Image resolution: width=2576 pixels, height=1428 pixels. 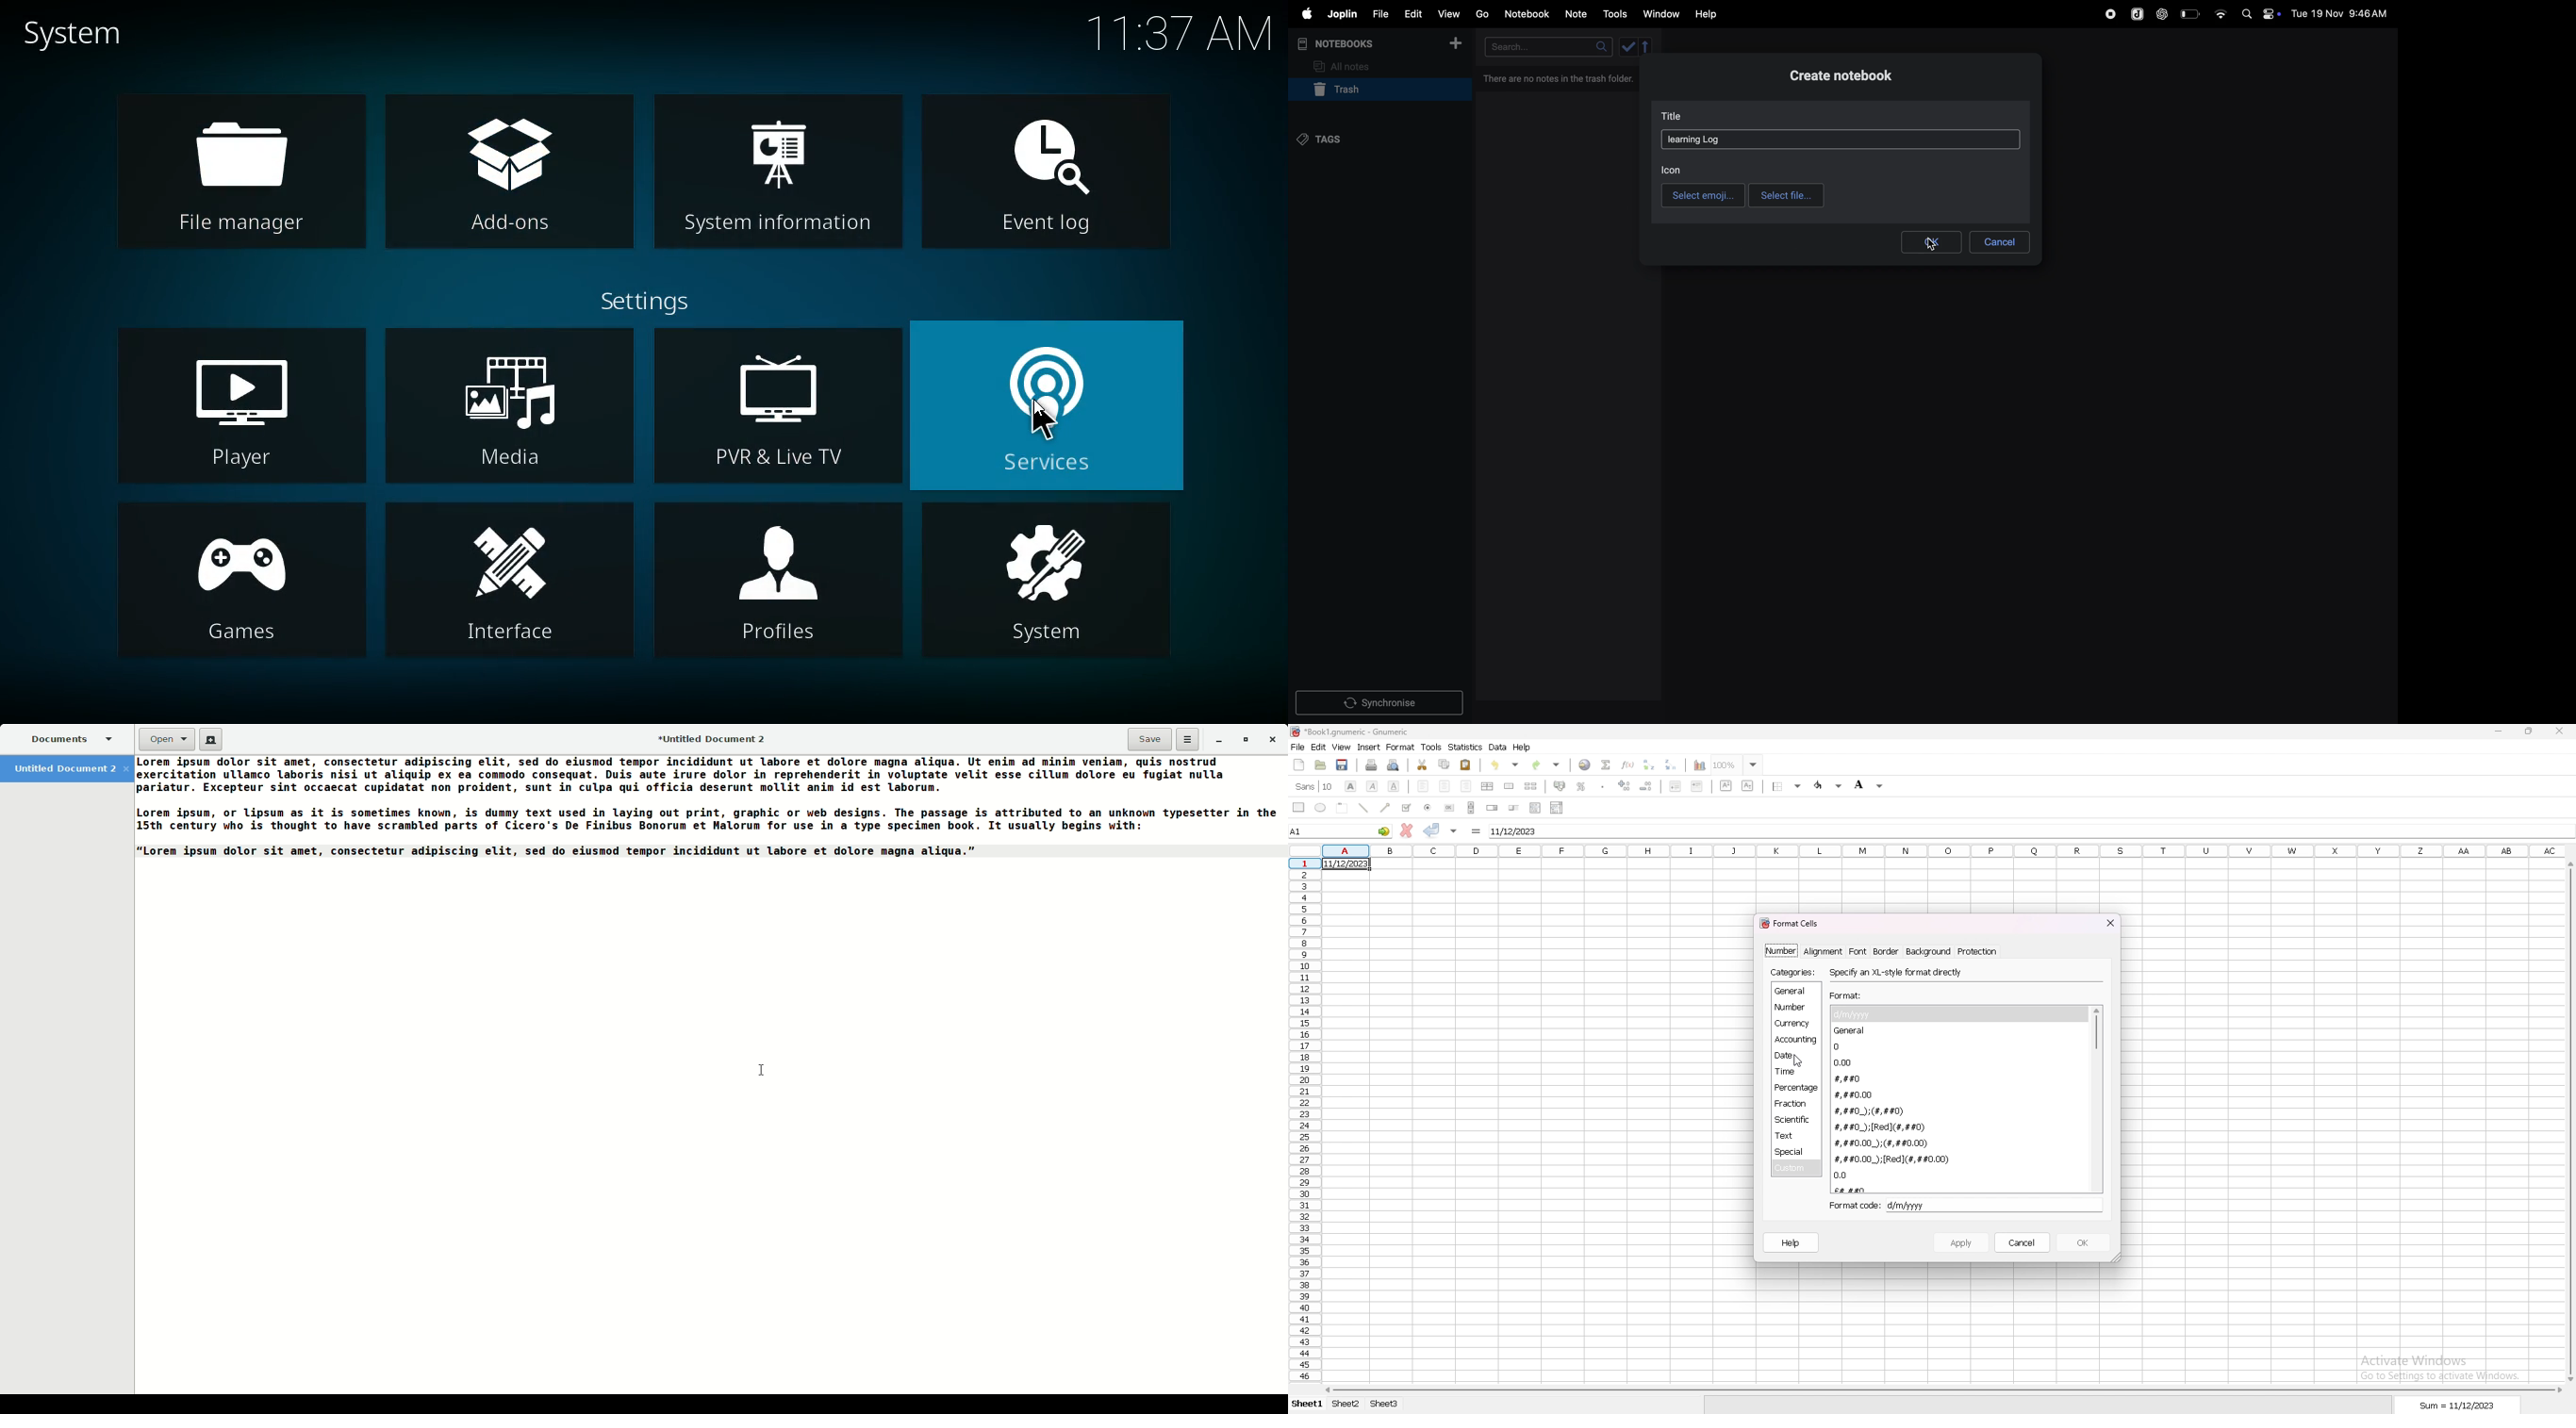 What do you see at coordinates (783, 584) in the screenshot?
I see `profiles` at bounding box center [783, 584].